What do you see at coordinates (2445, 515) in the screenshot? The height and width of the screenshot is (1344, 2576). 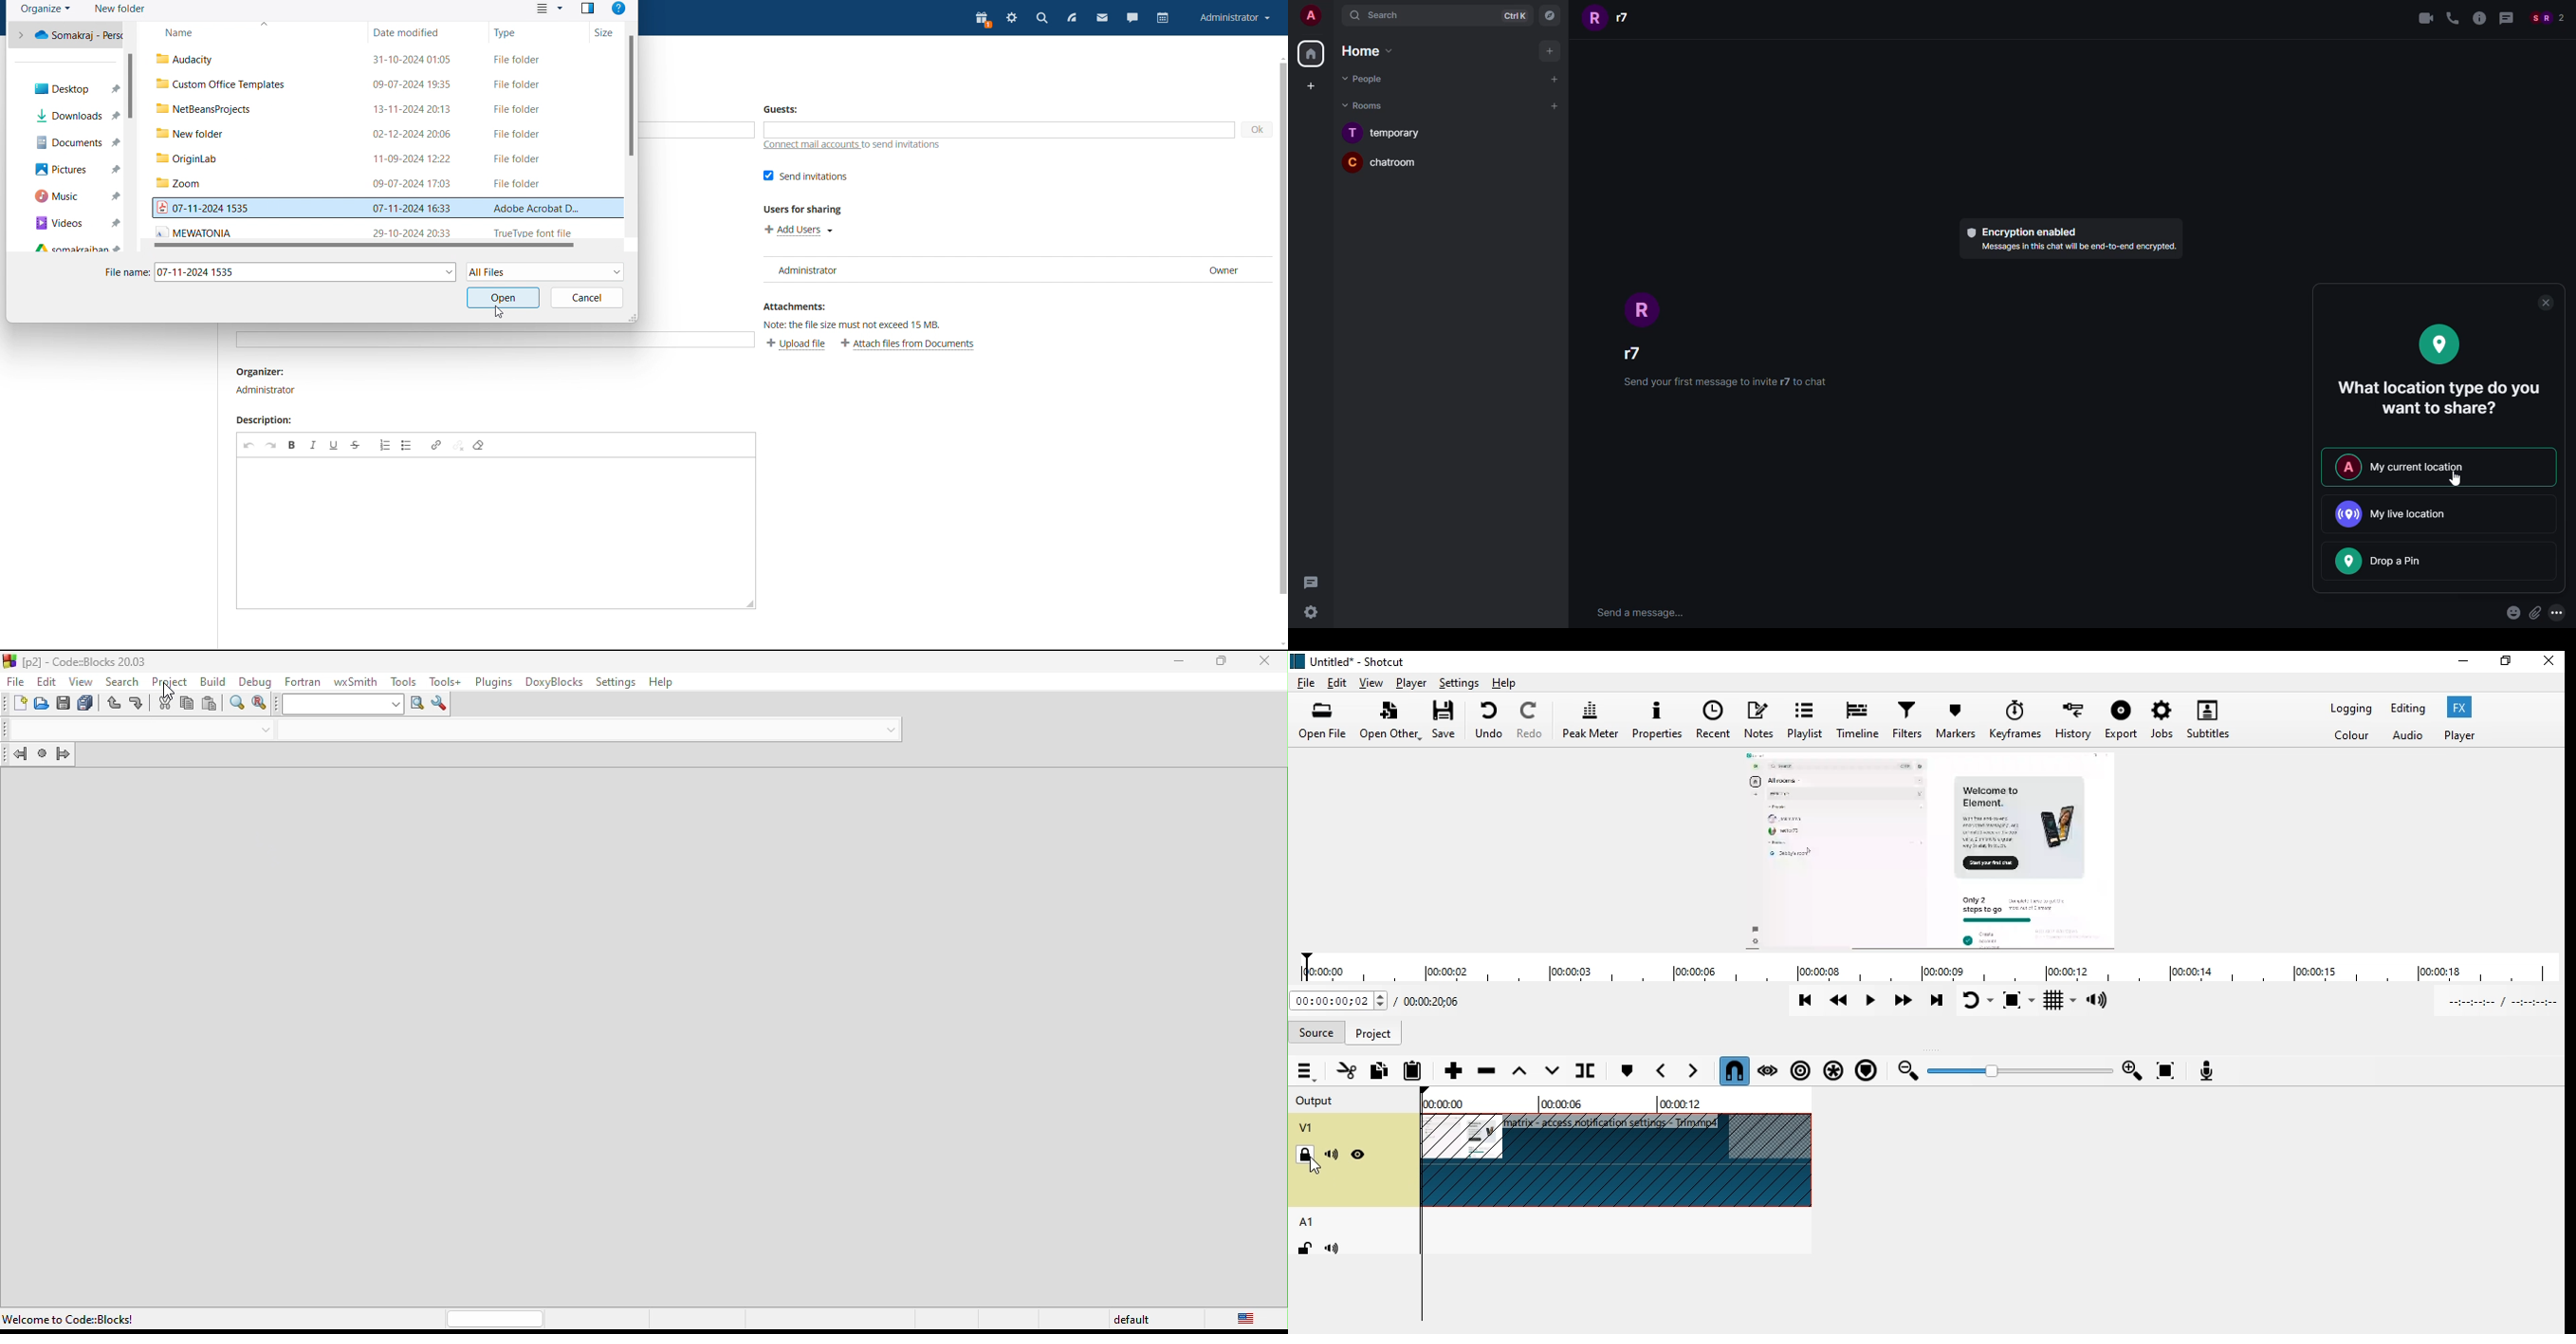 I see `live location` at bounding box center [2445, 515].